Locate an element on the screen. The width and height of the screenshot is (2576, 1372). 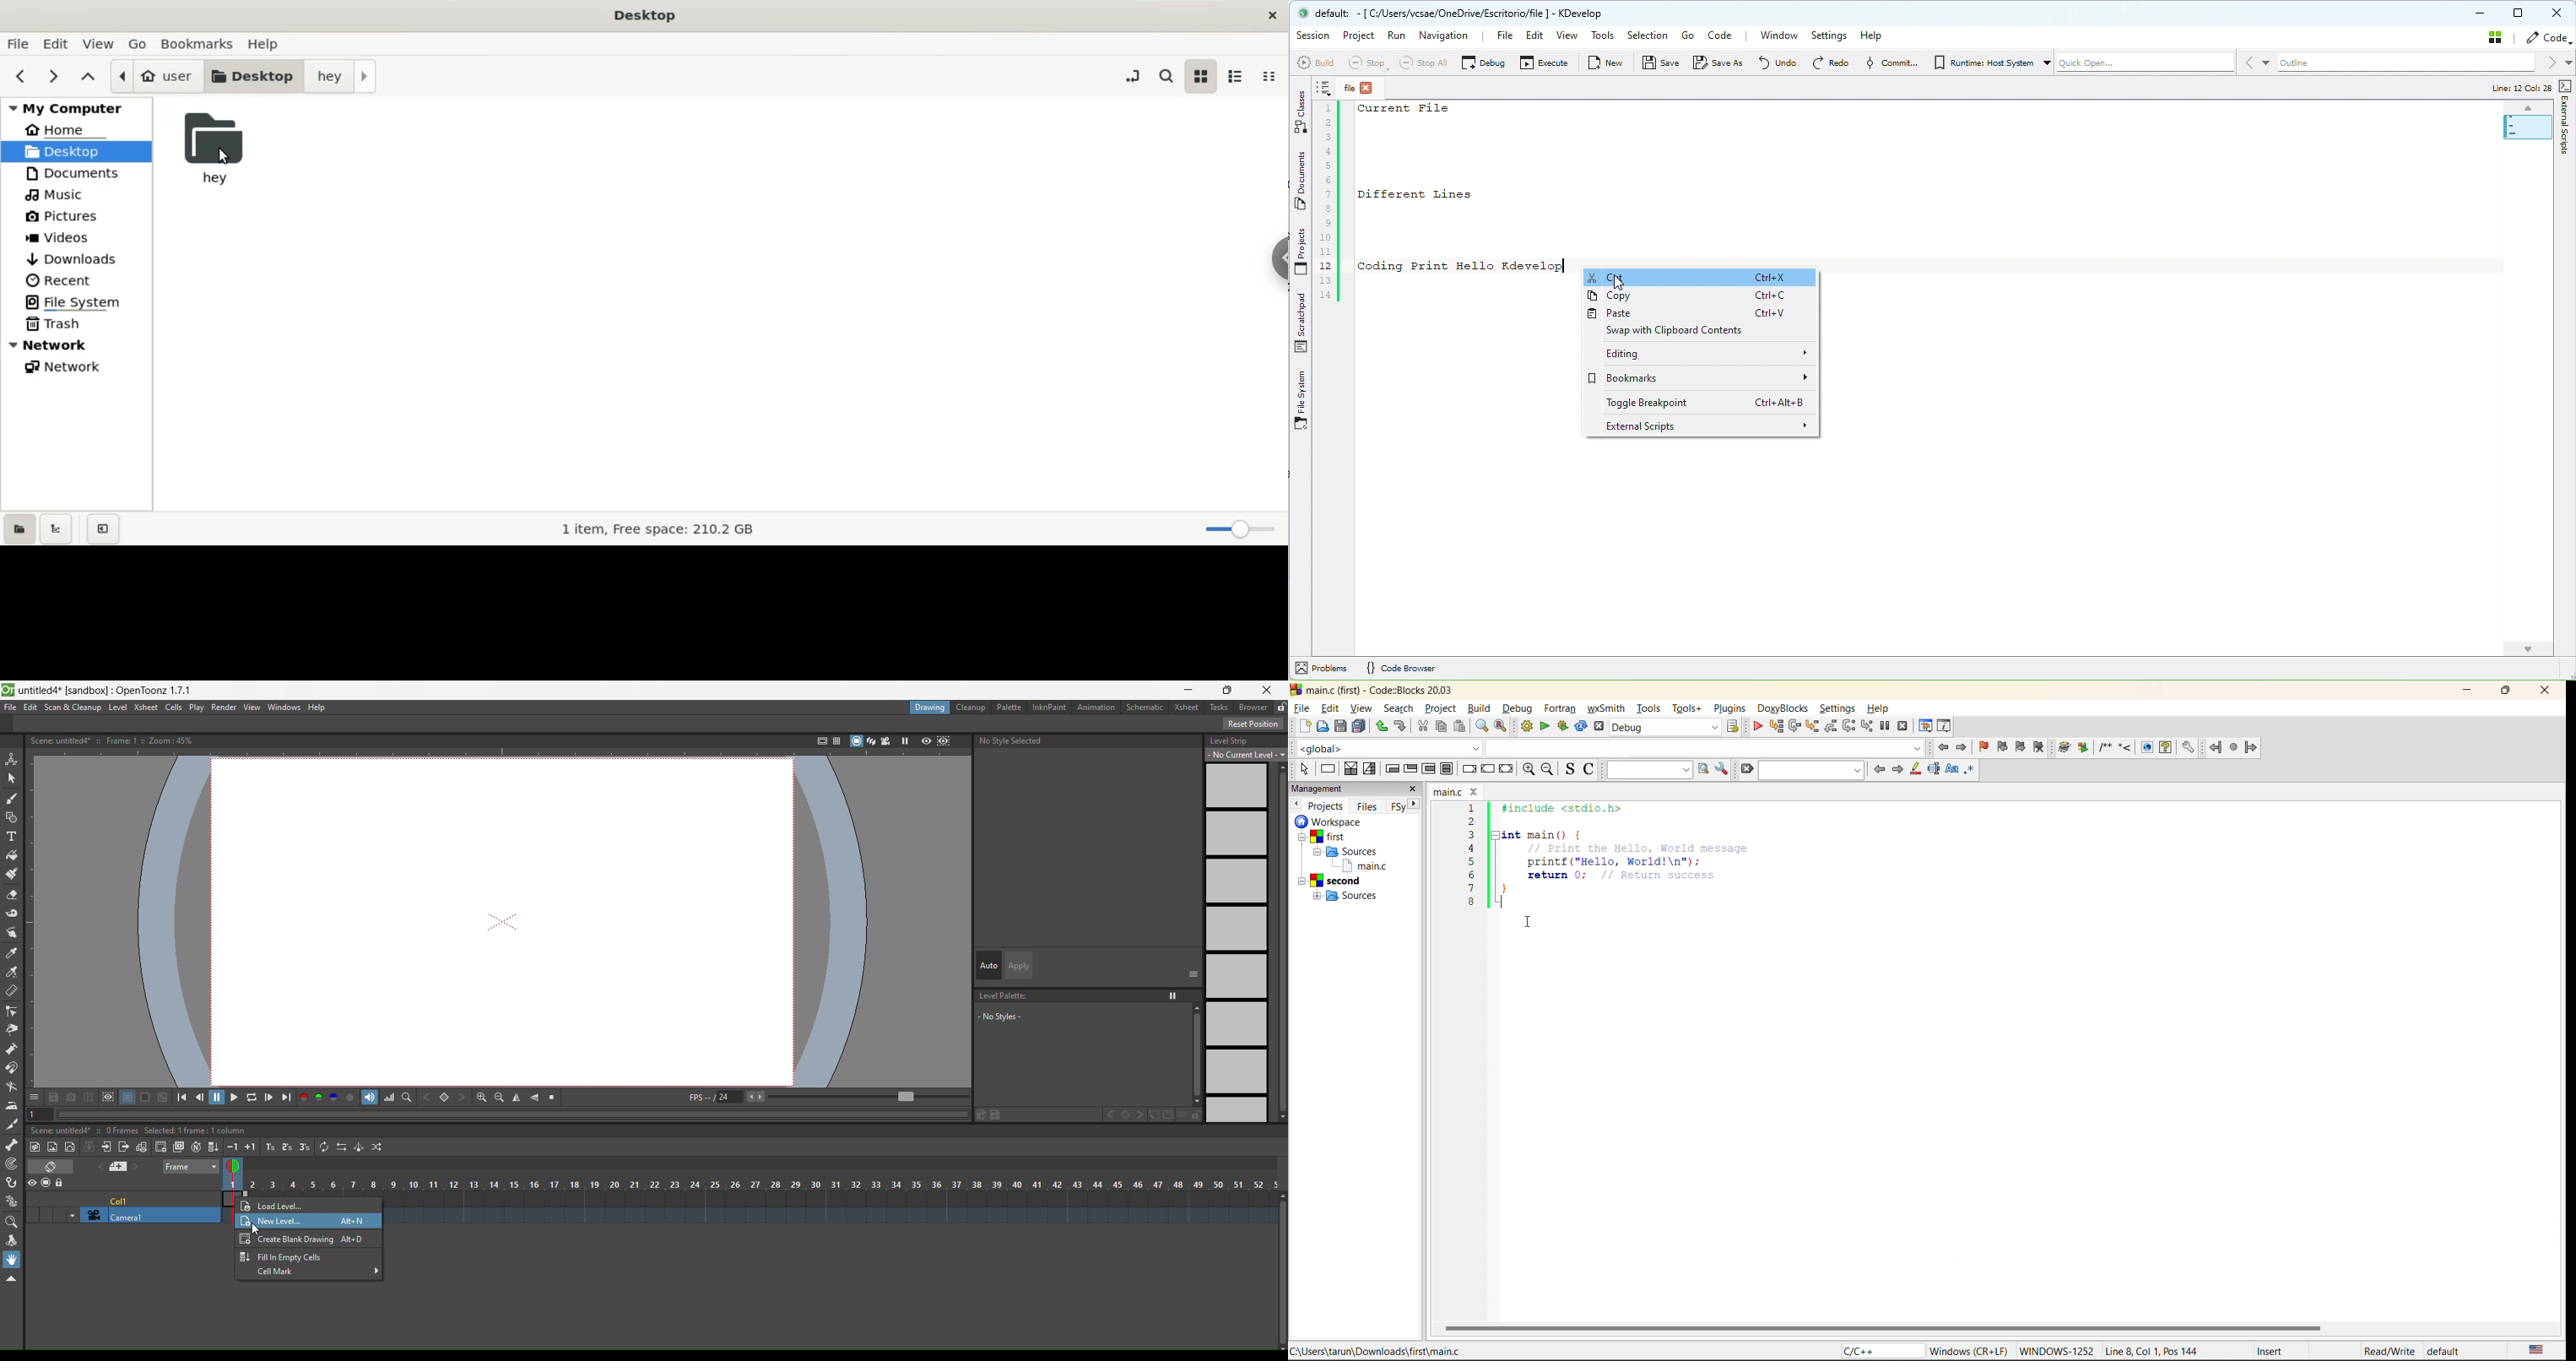
zoom in is located at coordinates (481, 1097).